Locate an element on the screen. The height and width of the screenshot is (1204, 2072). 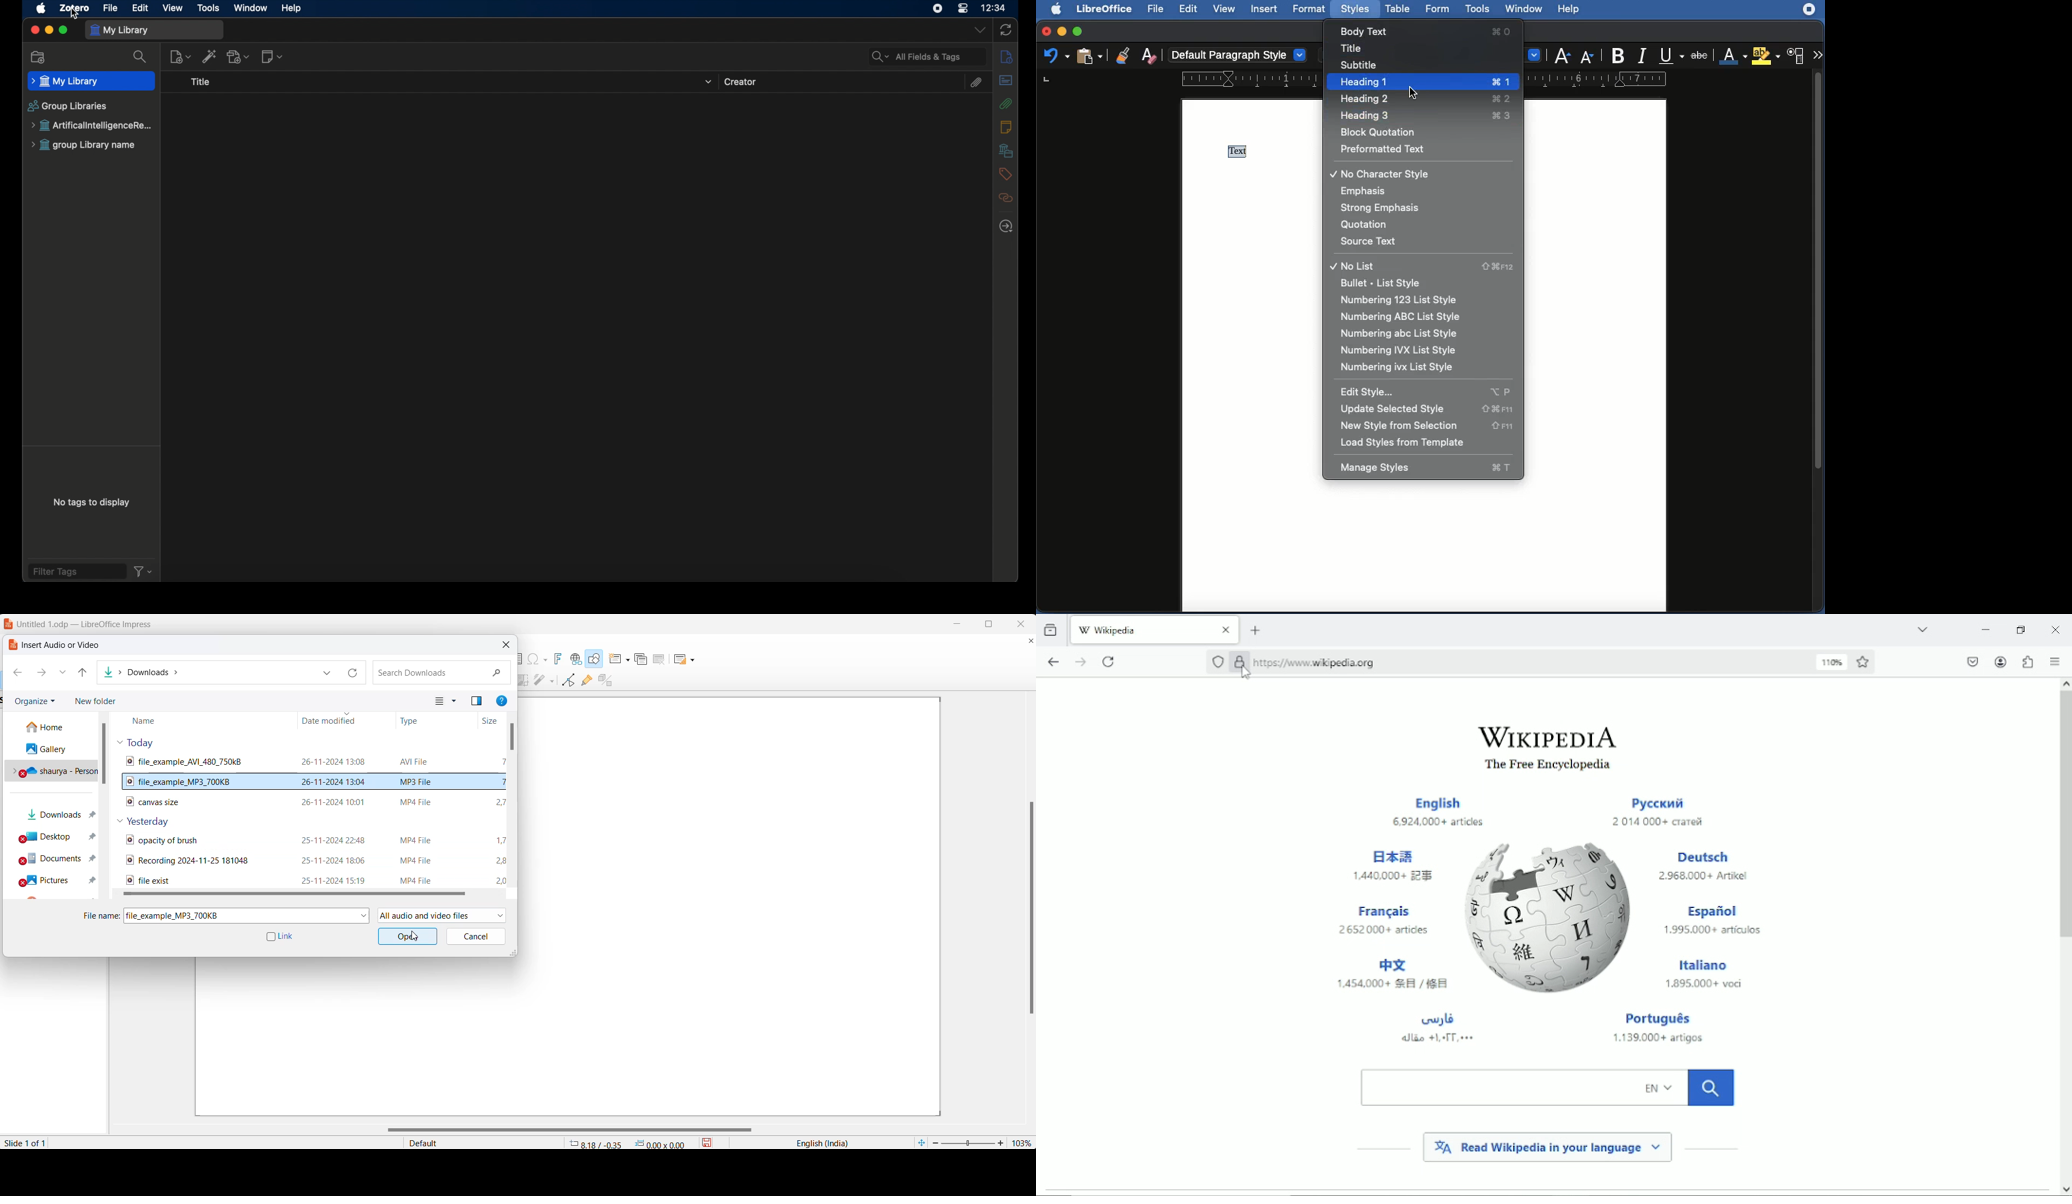
Strikethrough is located at coordinates (1700, 55).